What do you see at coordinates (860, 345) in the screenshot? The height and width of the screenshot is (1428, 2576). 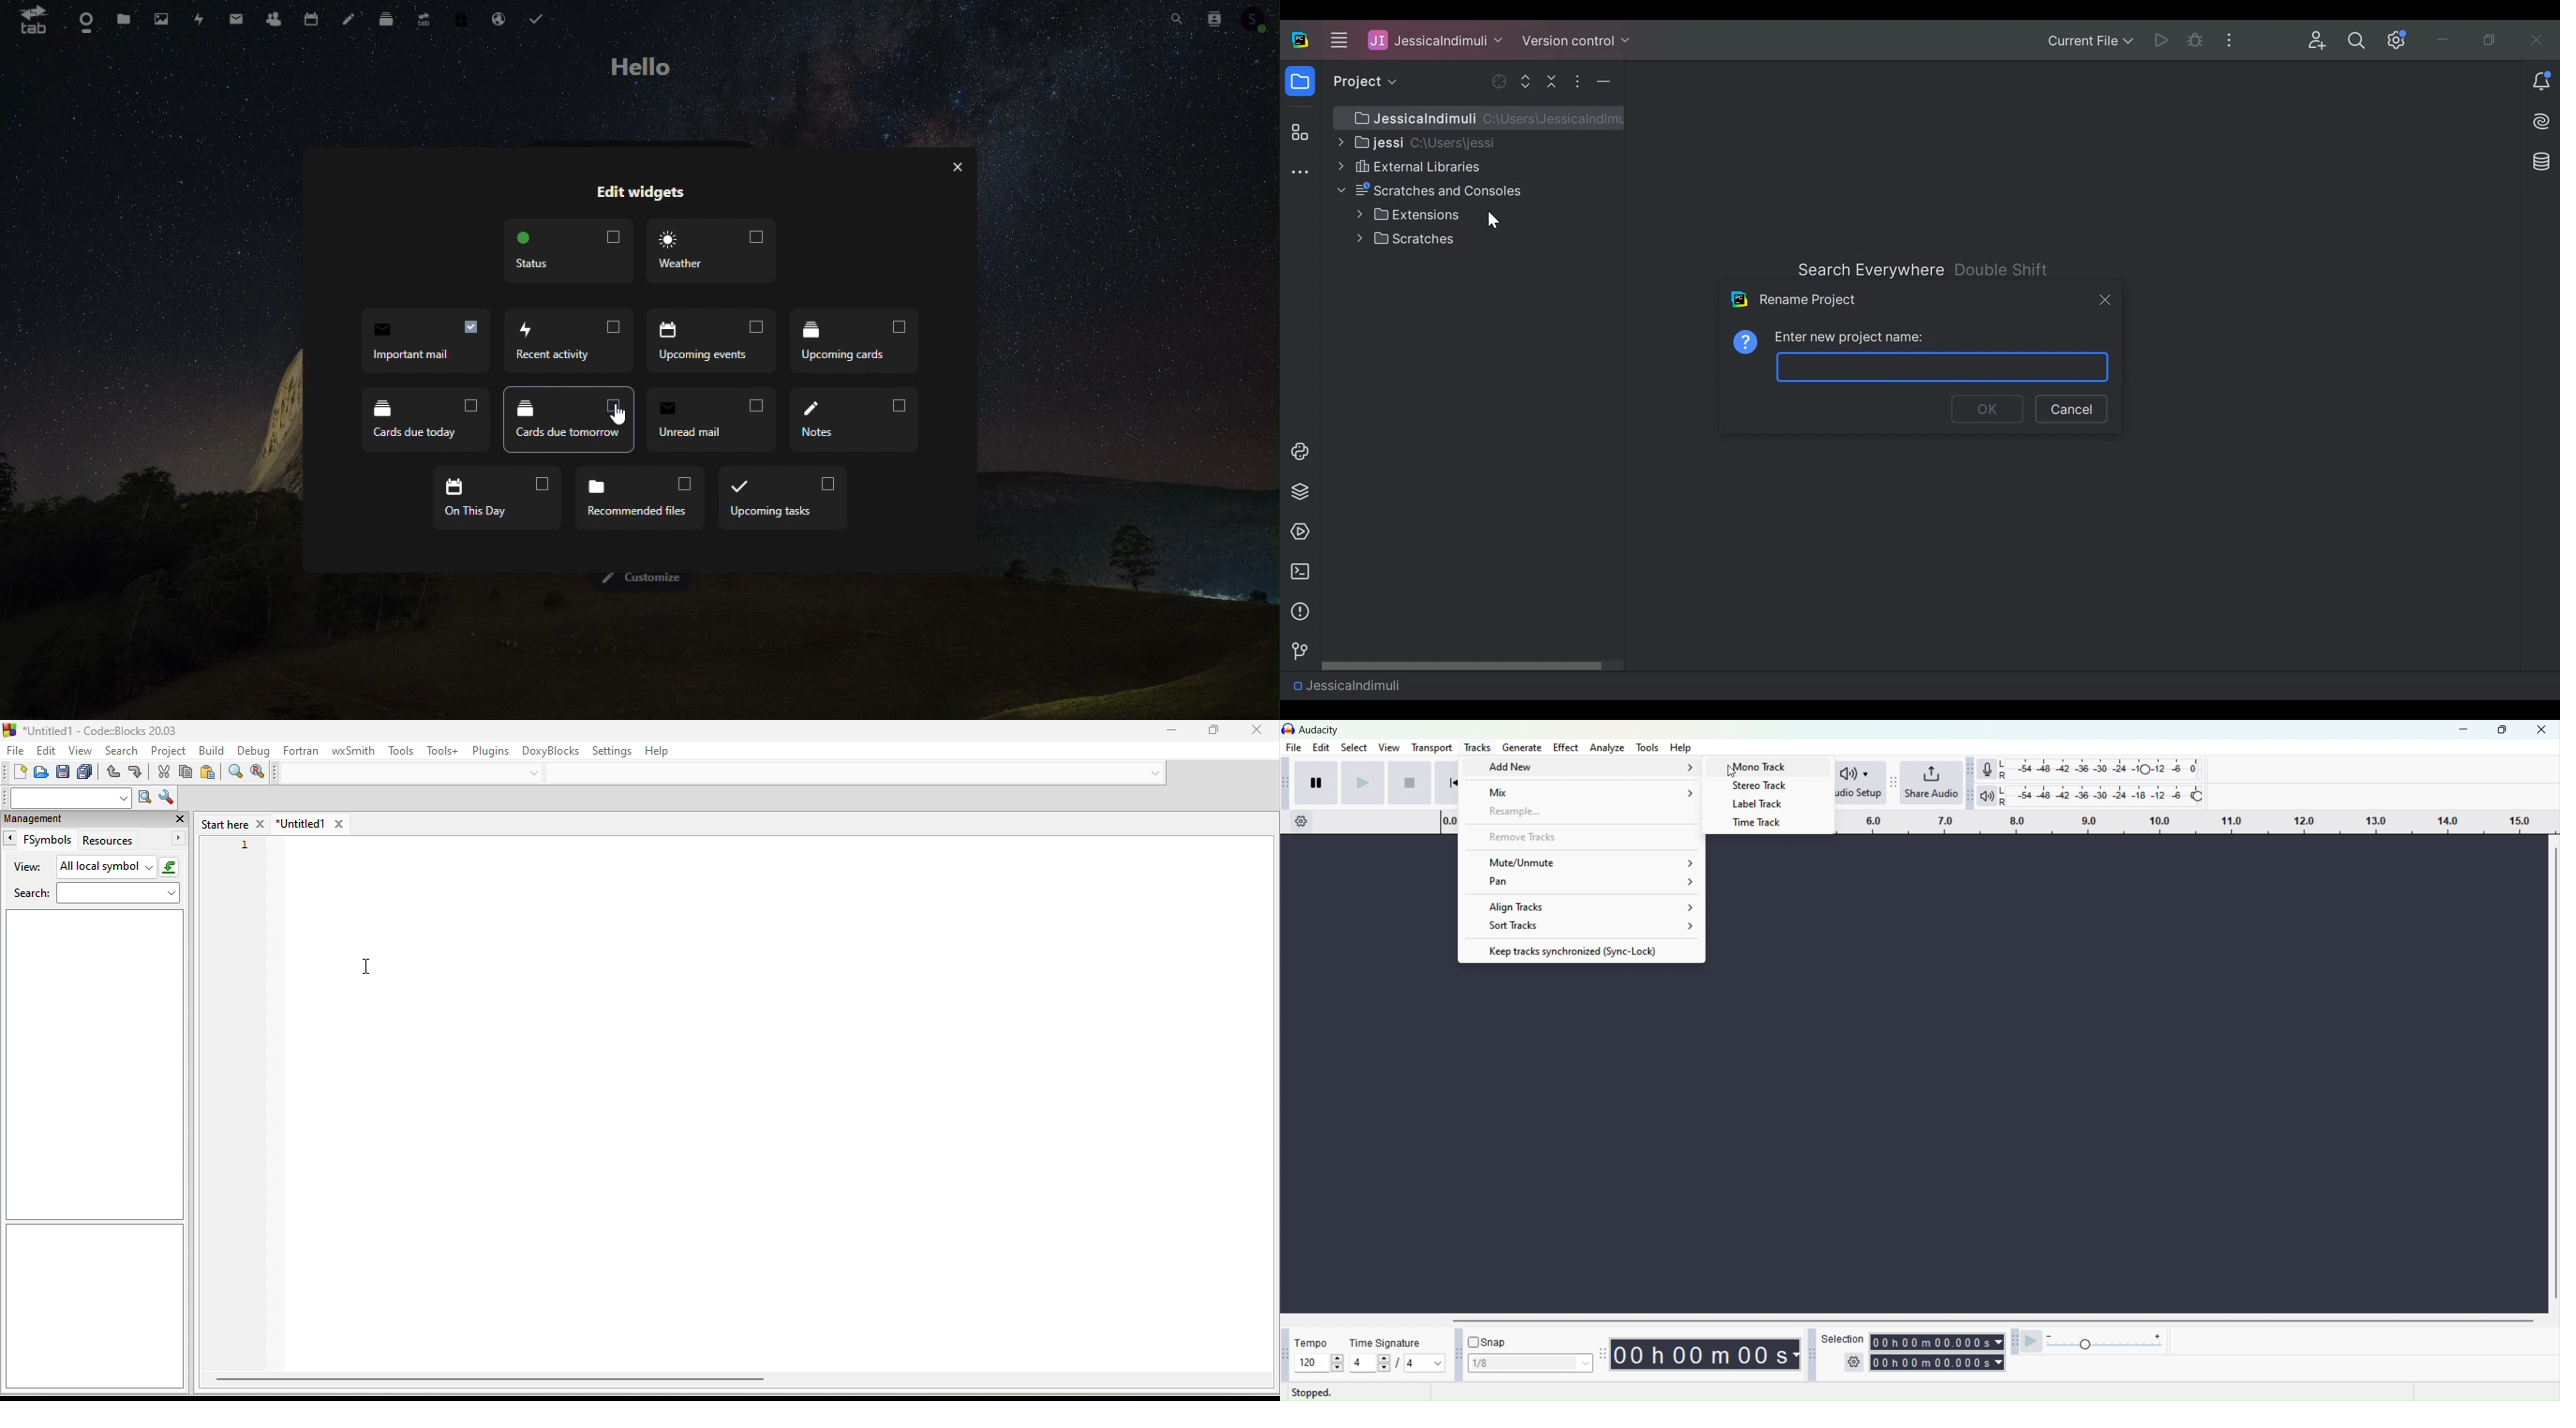 I see `upcoming cards` at bounding box center [860, 345].